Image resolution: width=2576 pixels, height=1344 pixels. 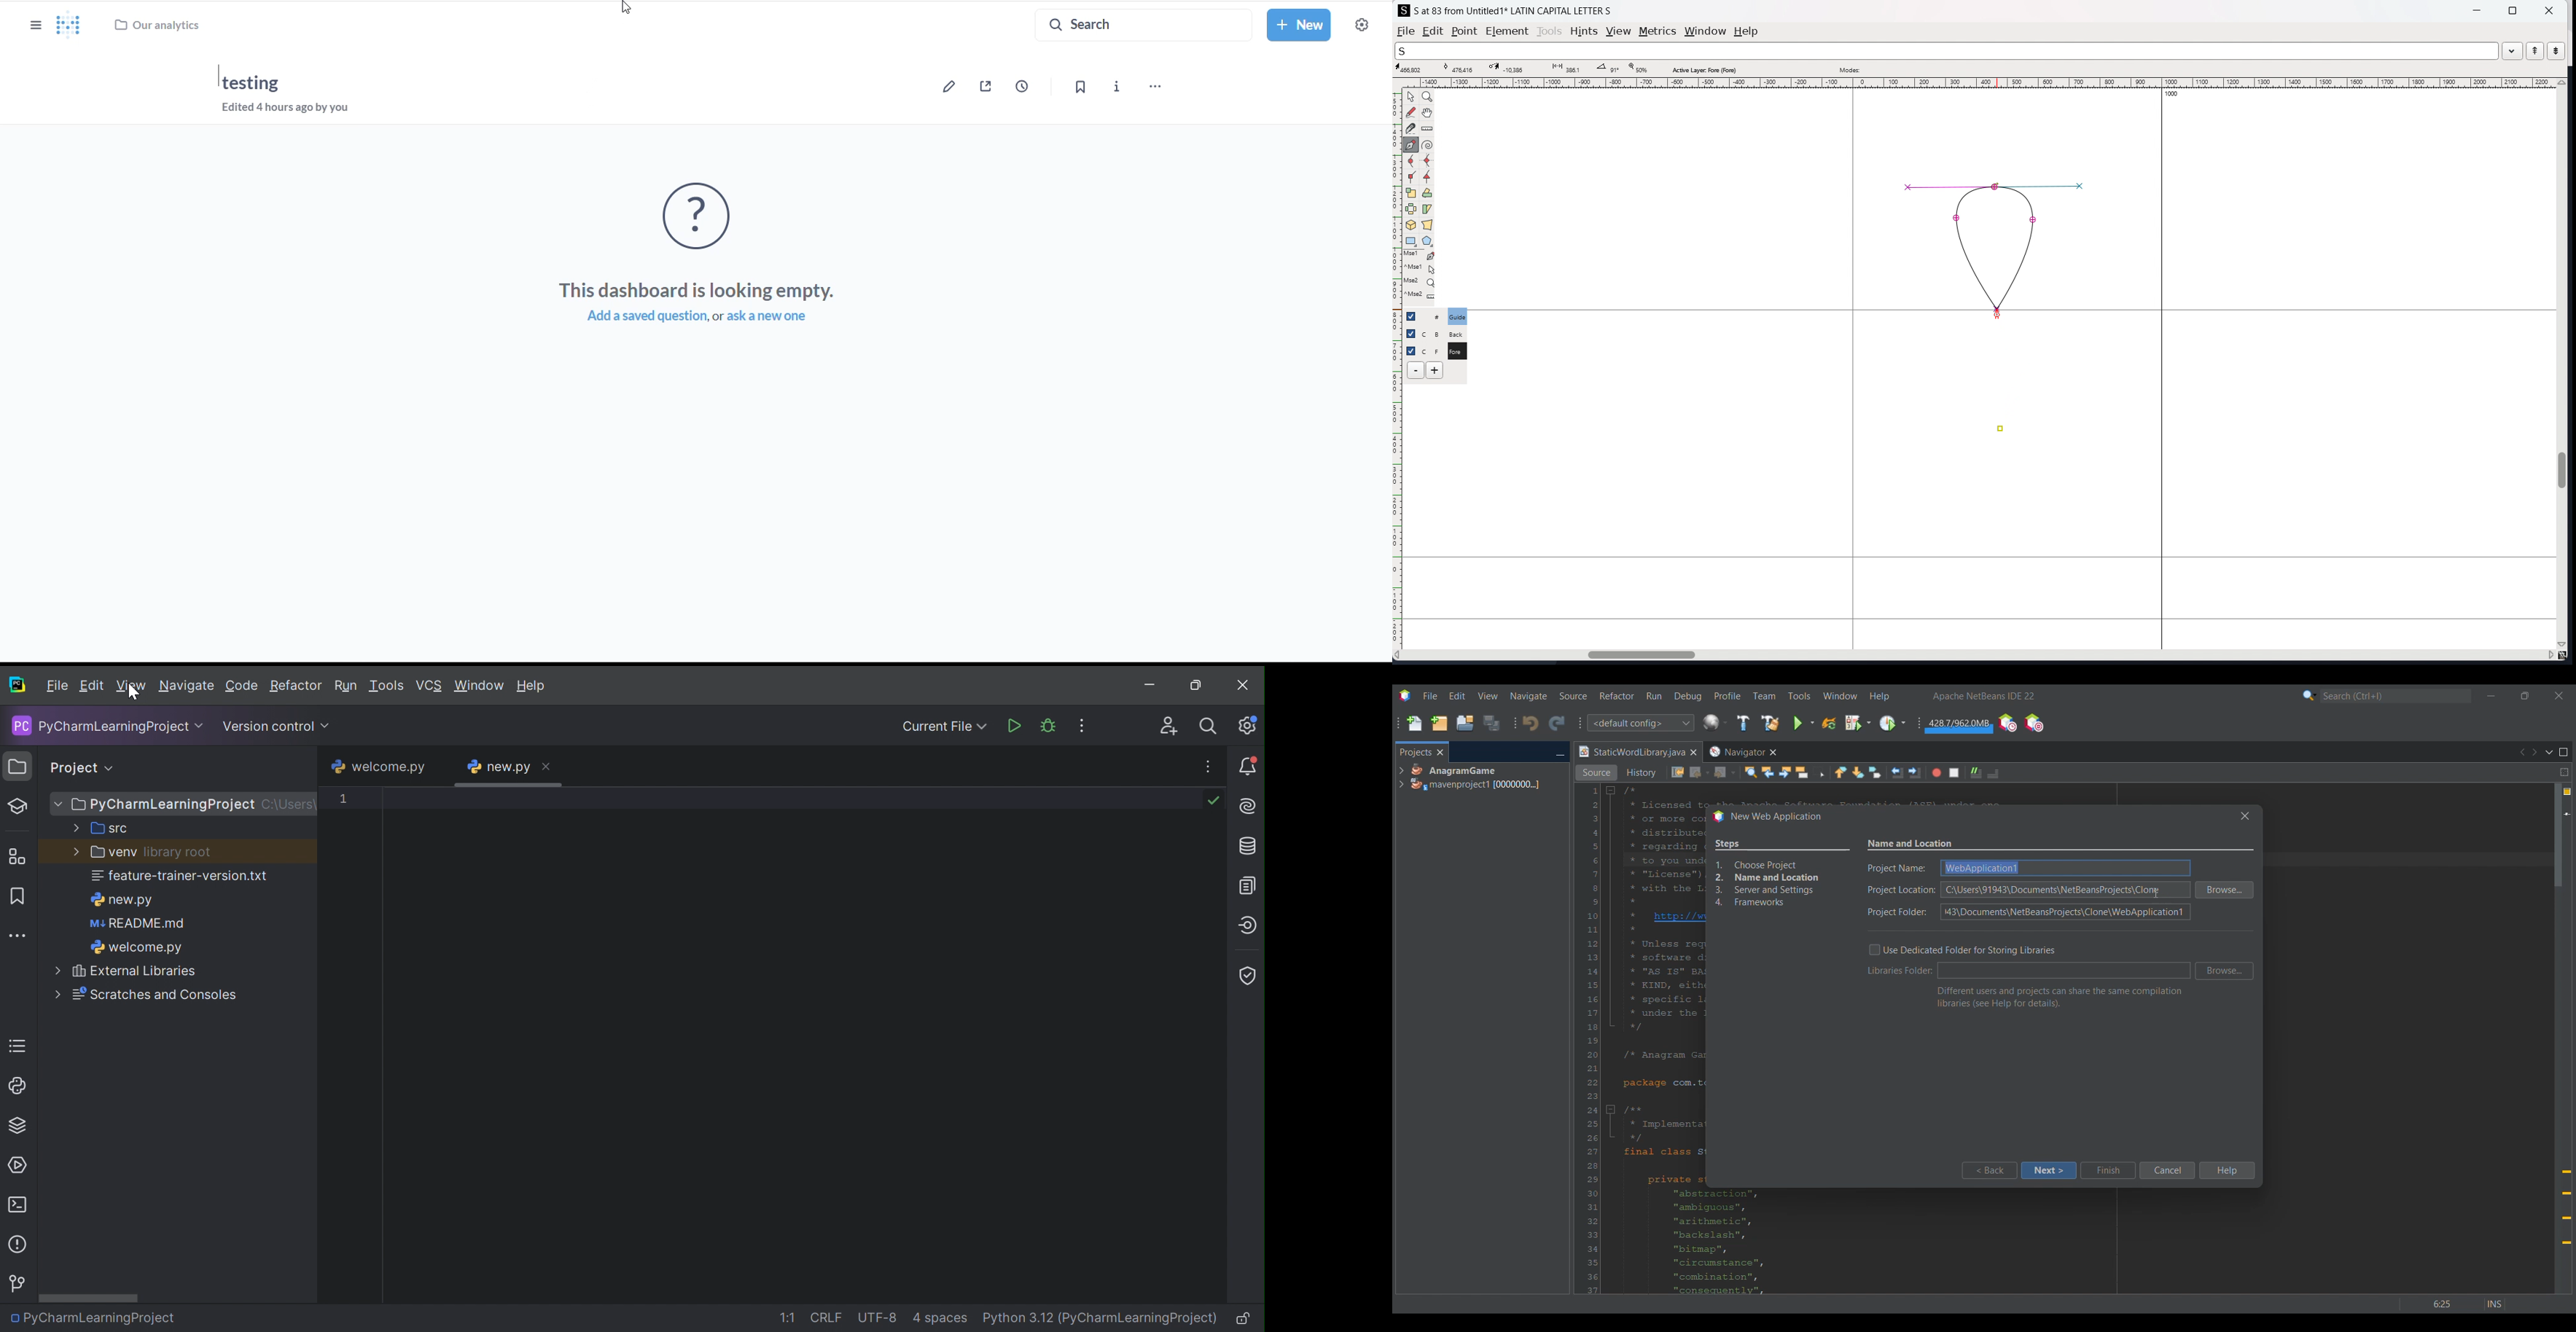 I want to click on C B Back, so click(x=1455, y=332).